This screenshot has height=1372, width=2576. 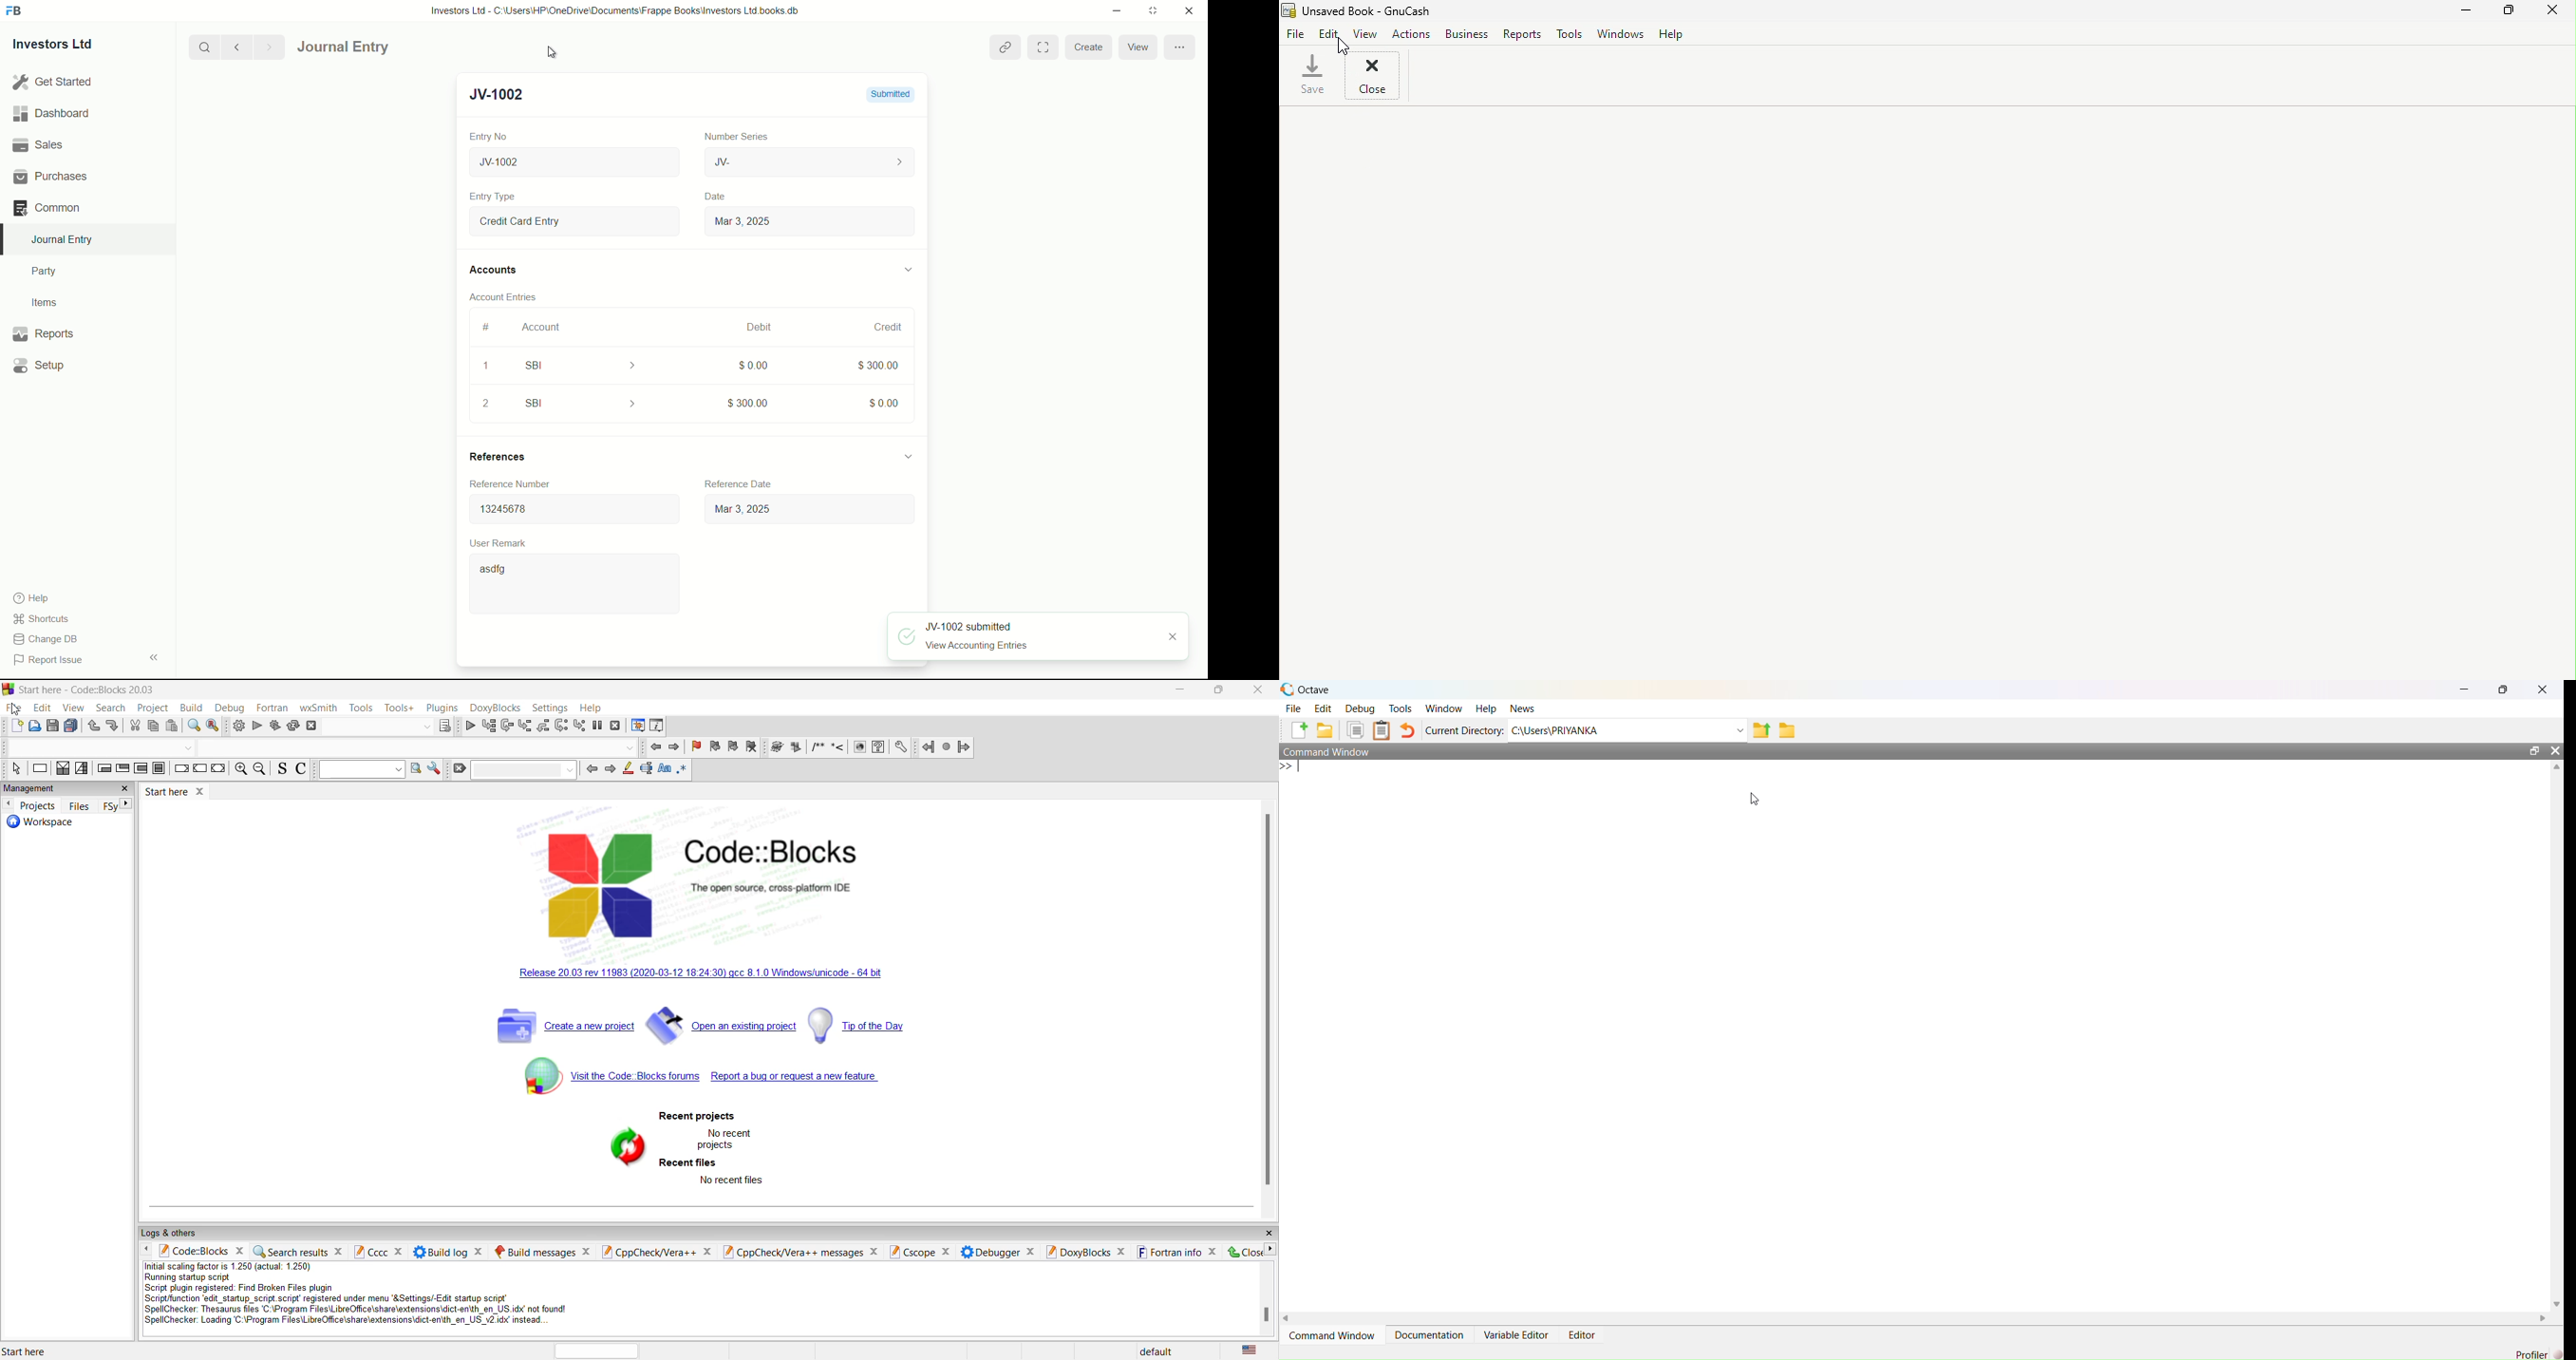 I want to click on entry condition loop, so click(x=106, y=771).